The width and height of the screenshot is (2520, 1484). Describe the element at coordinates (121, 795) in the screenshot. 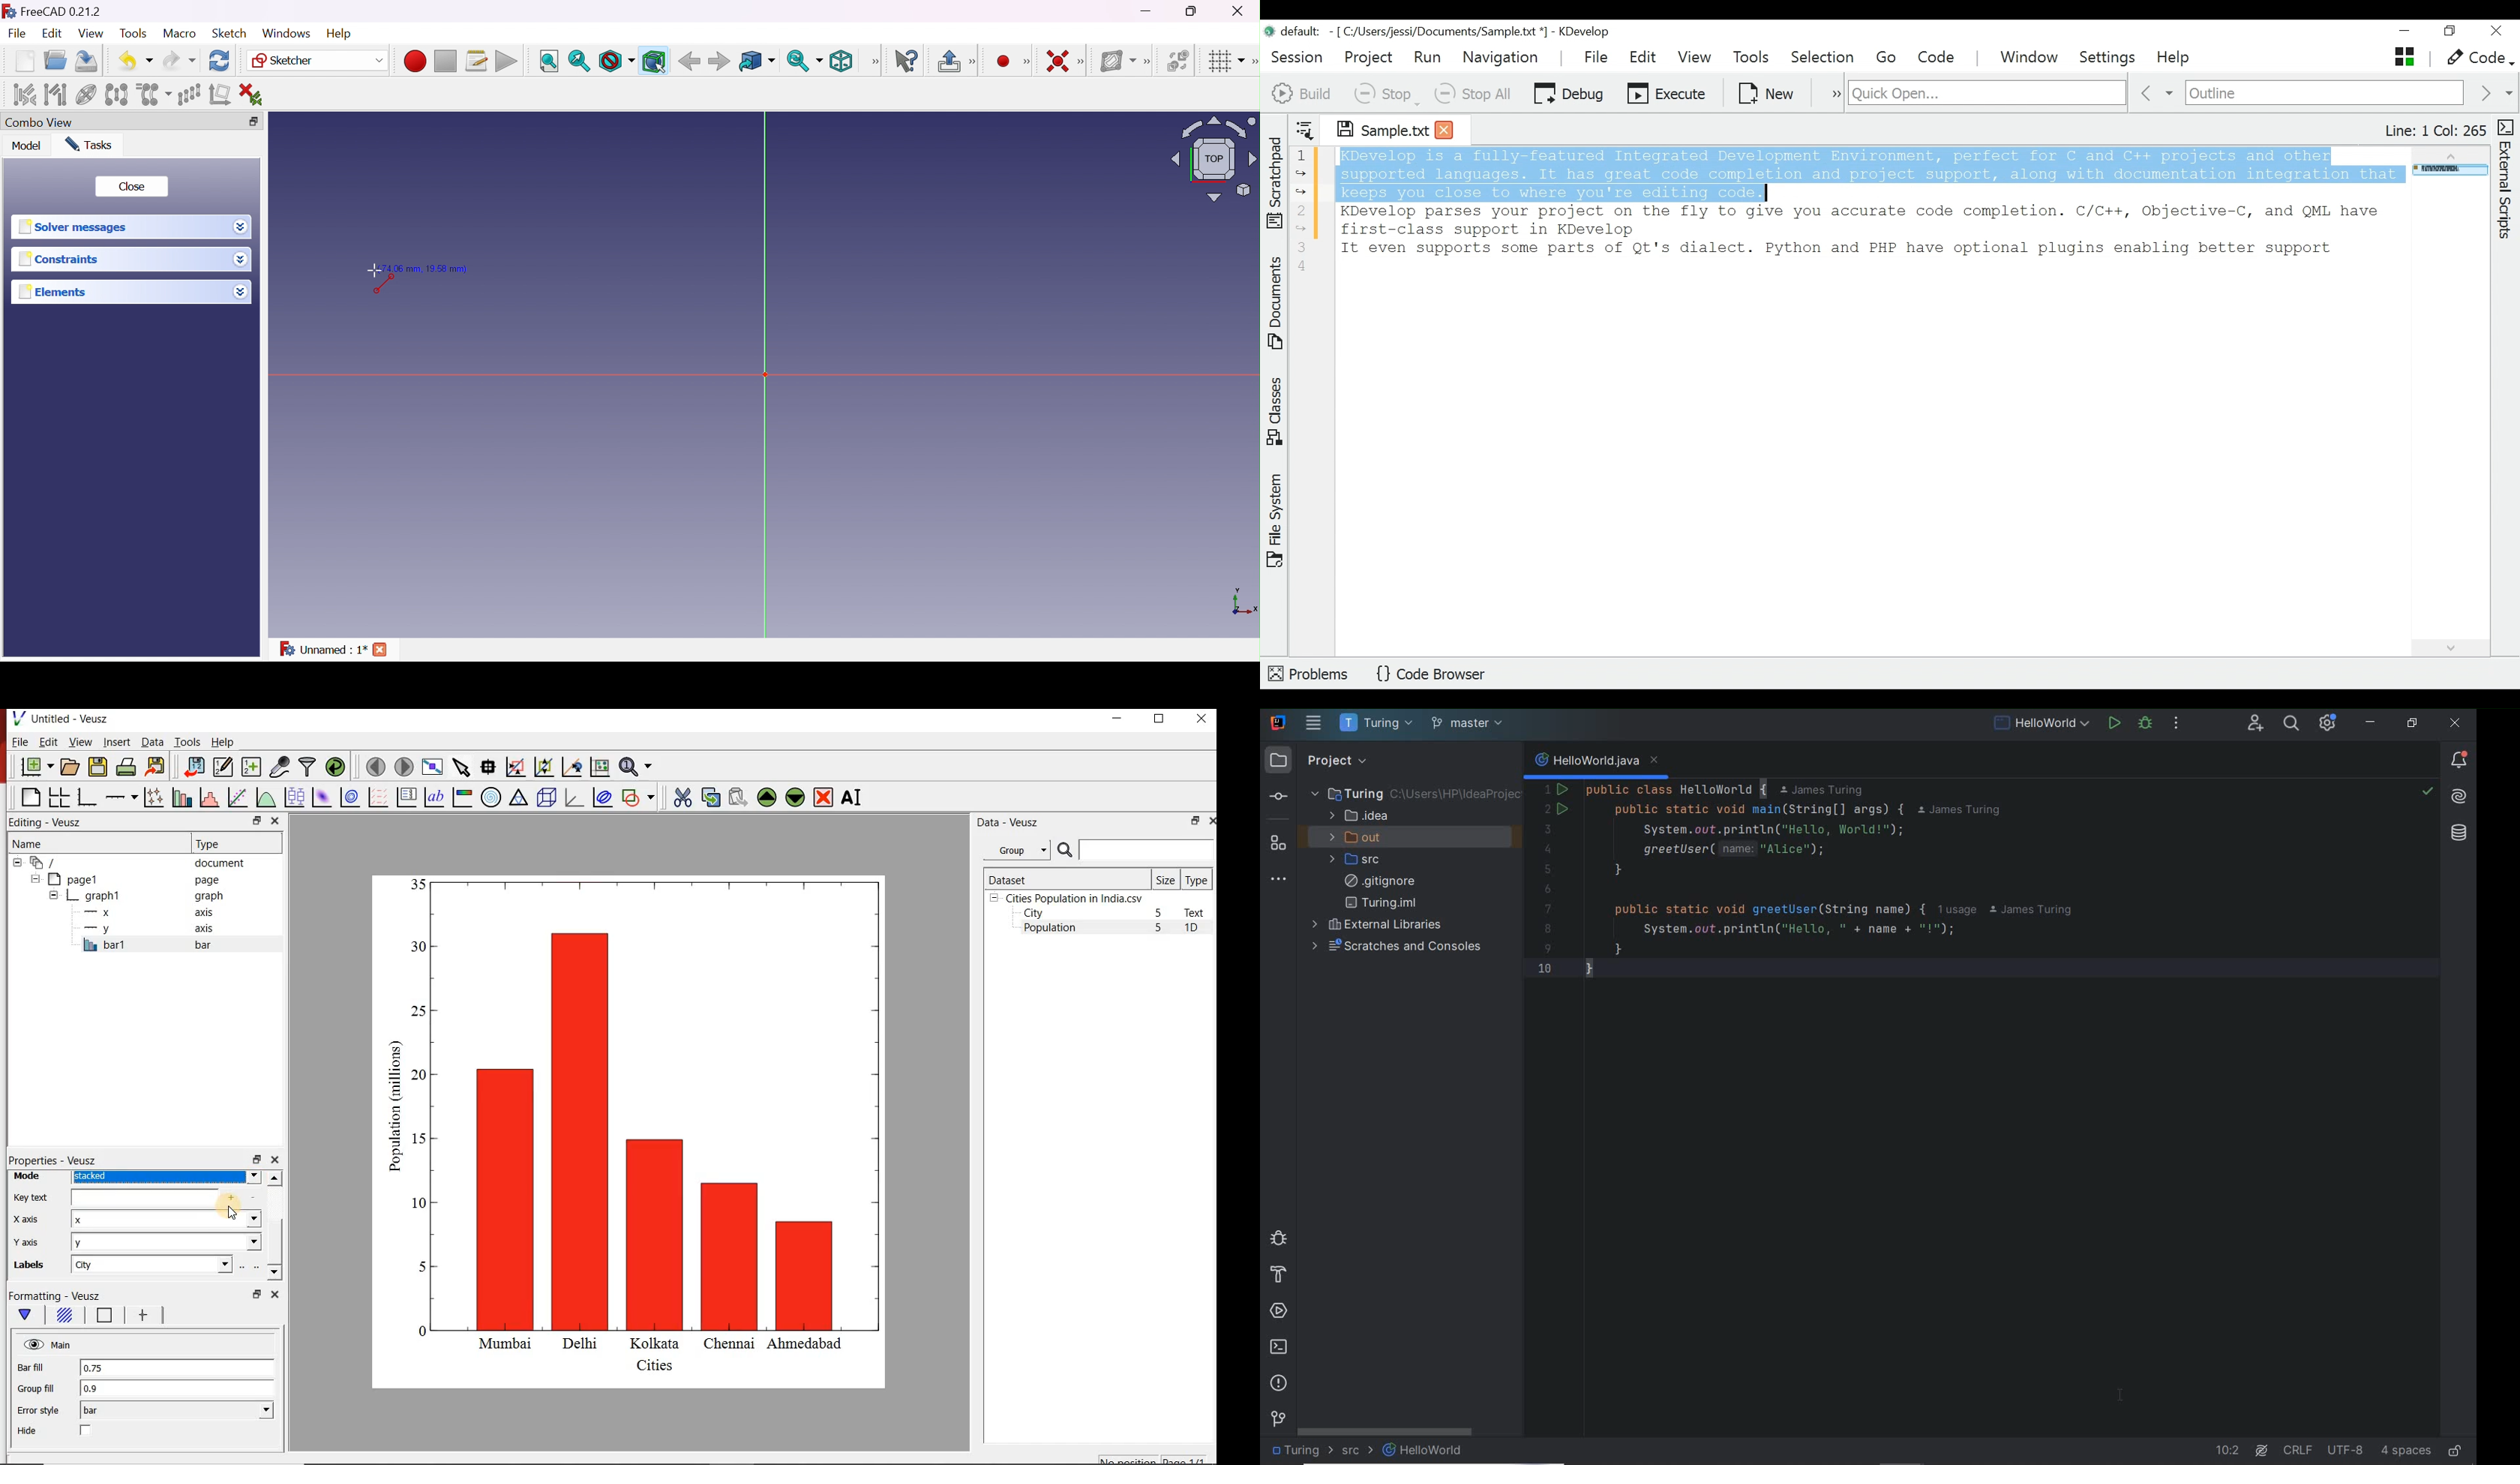

I see `Add an axis to the plot` at that location.